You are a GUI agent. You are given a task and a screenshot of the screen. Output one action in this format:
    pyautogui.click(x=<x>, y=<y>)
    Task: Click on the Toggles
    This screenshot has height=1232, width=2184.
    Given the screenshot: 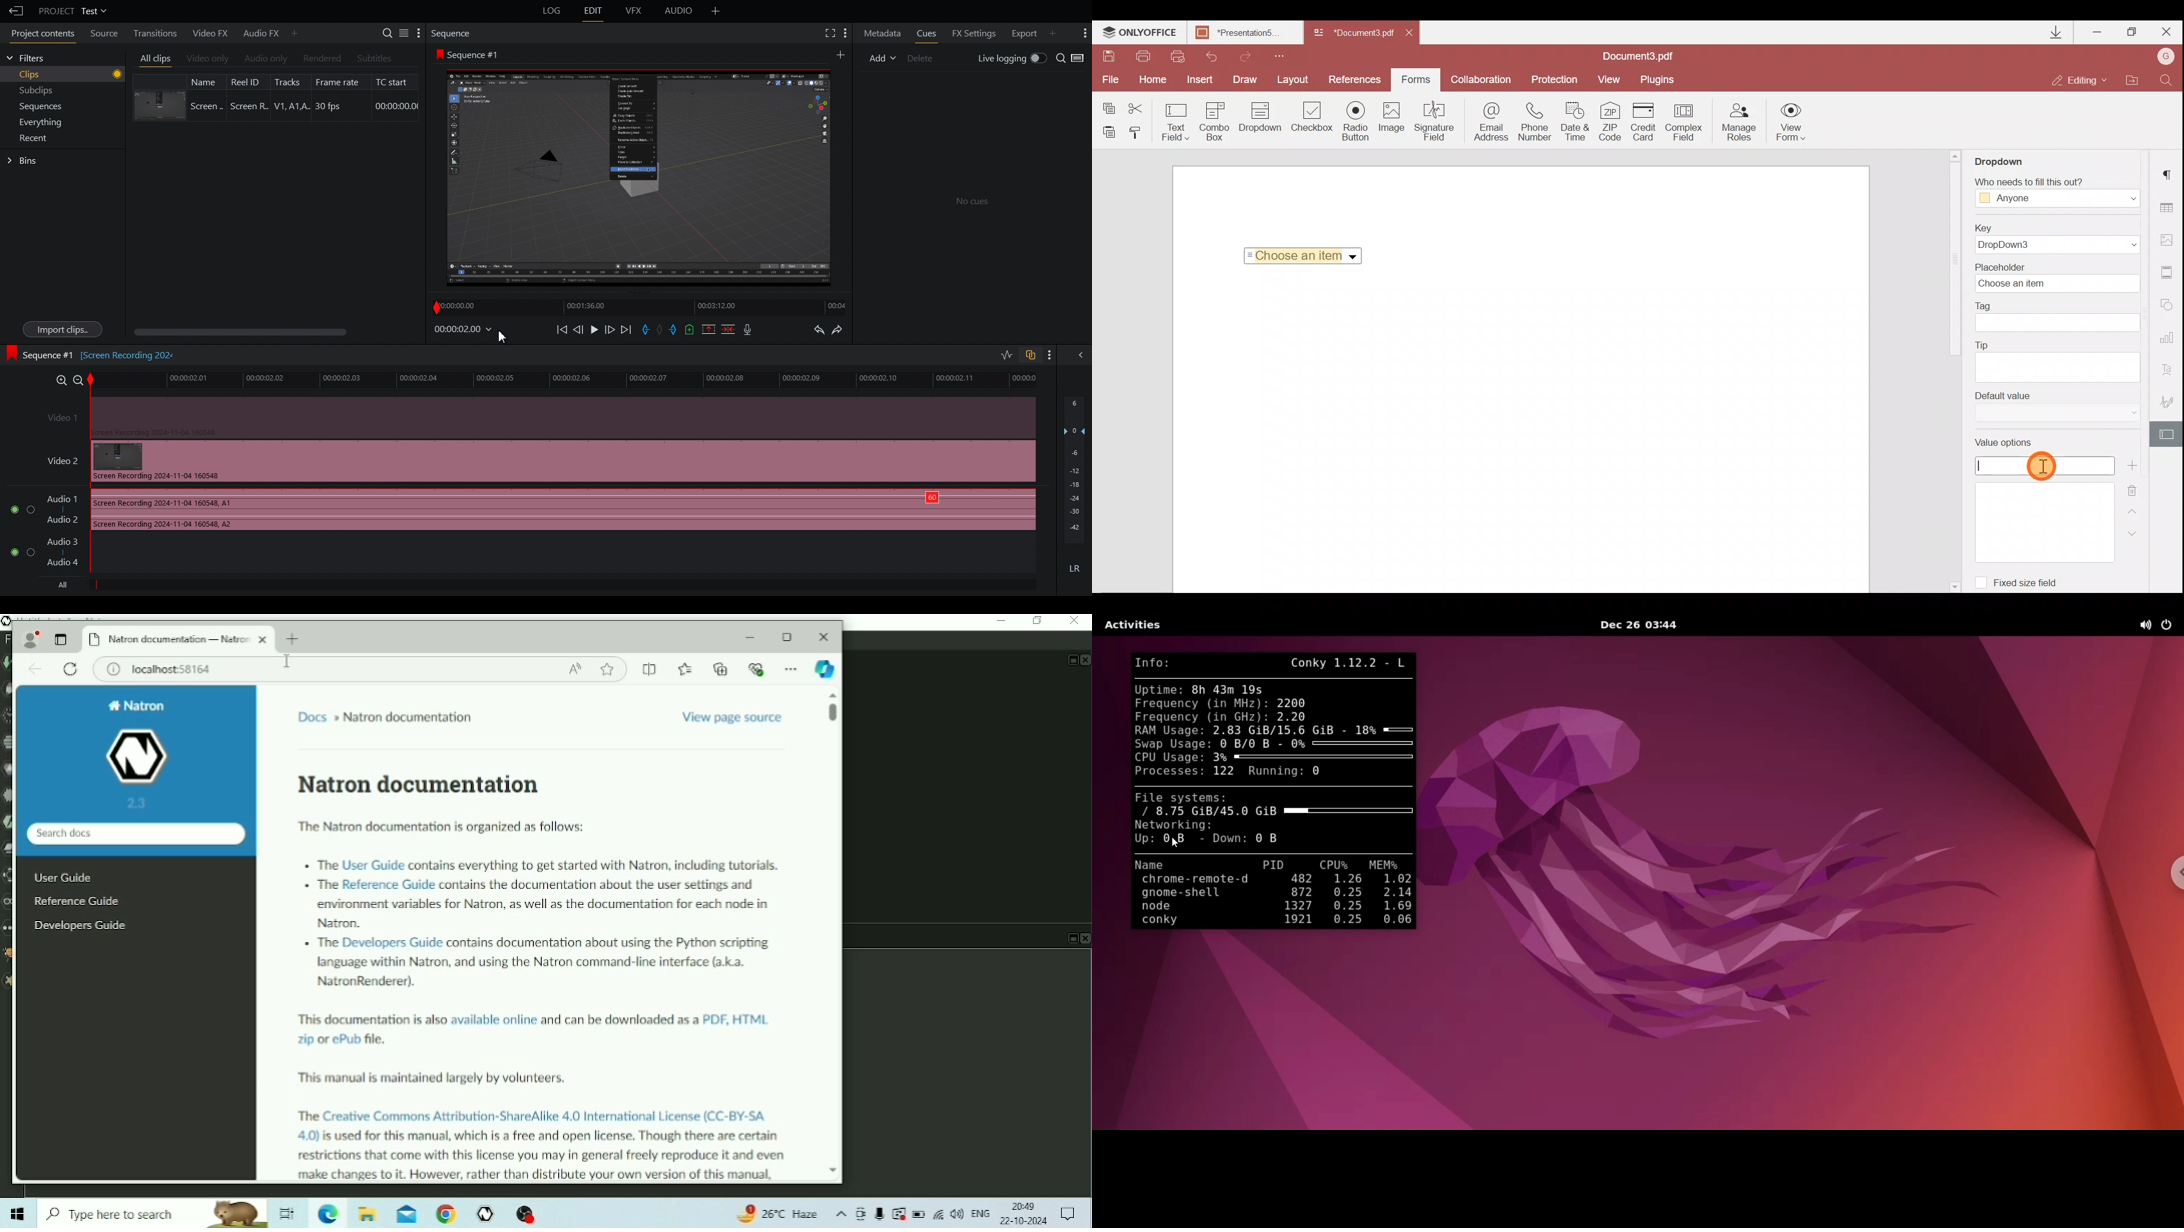 What is the action you would take?
    pyautogui.click(x=1018, y=356)
    